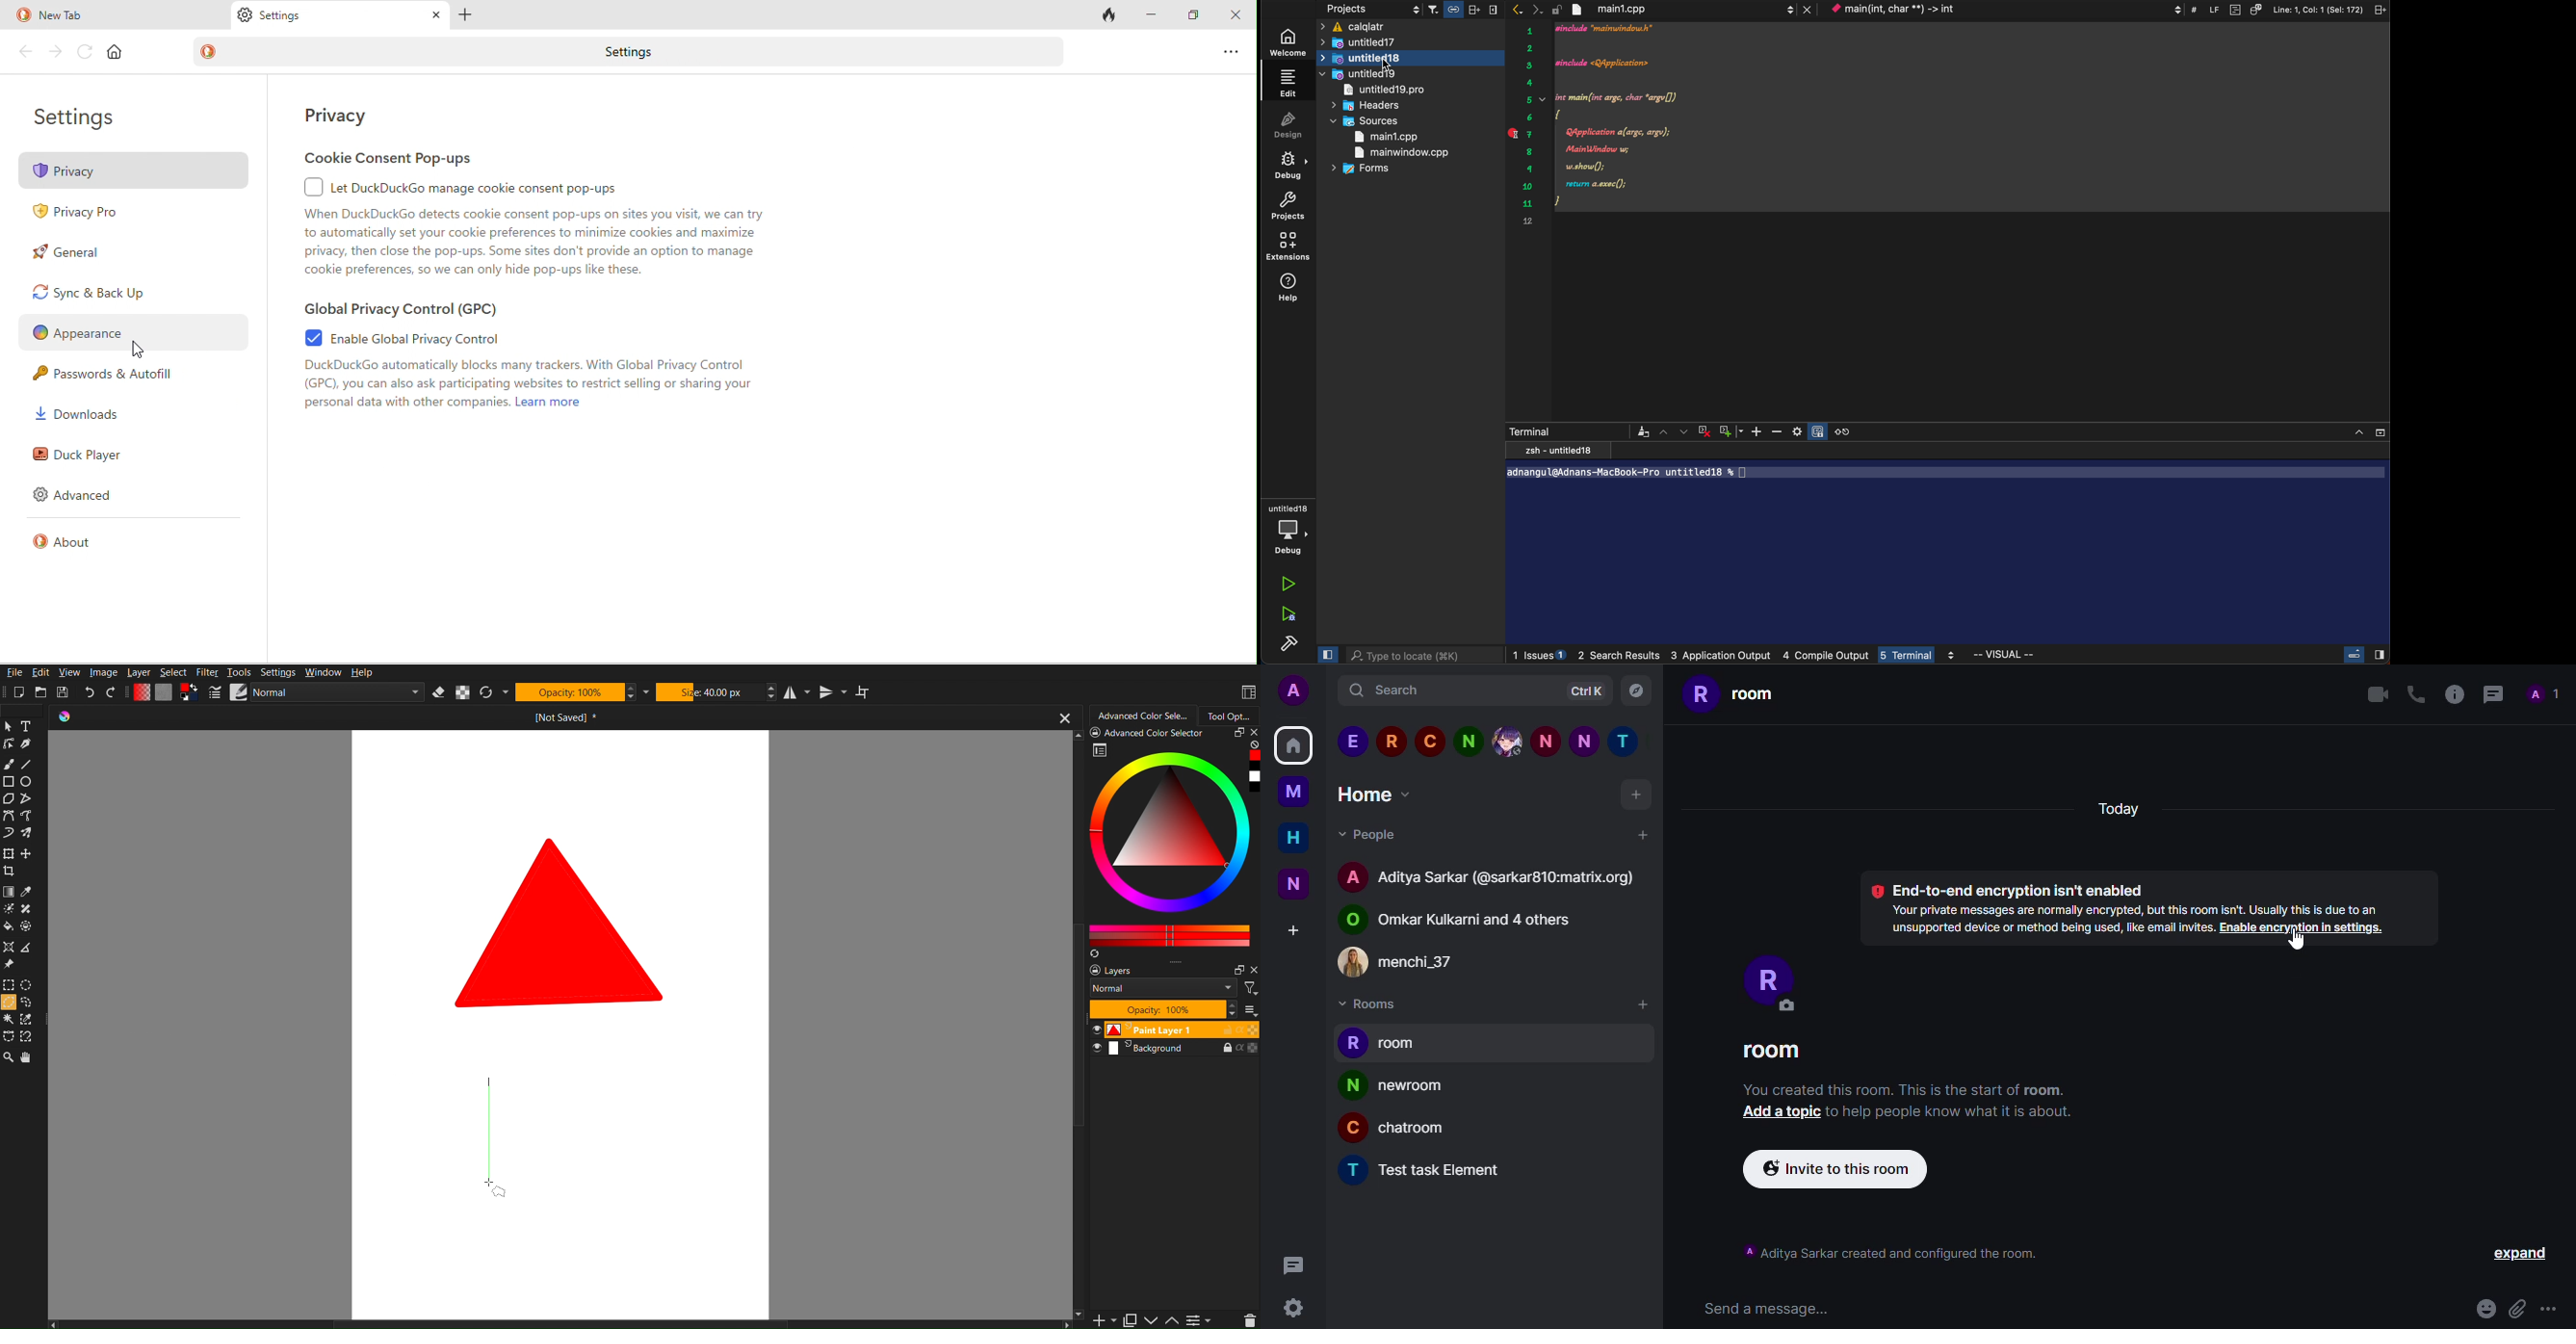 This screenshot has width=2576, height=1344. Describe the element at coordinates (8, 928) in the screenshot. I see `filler` at that location.